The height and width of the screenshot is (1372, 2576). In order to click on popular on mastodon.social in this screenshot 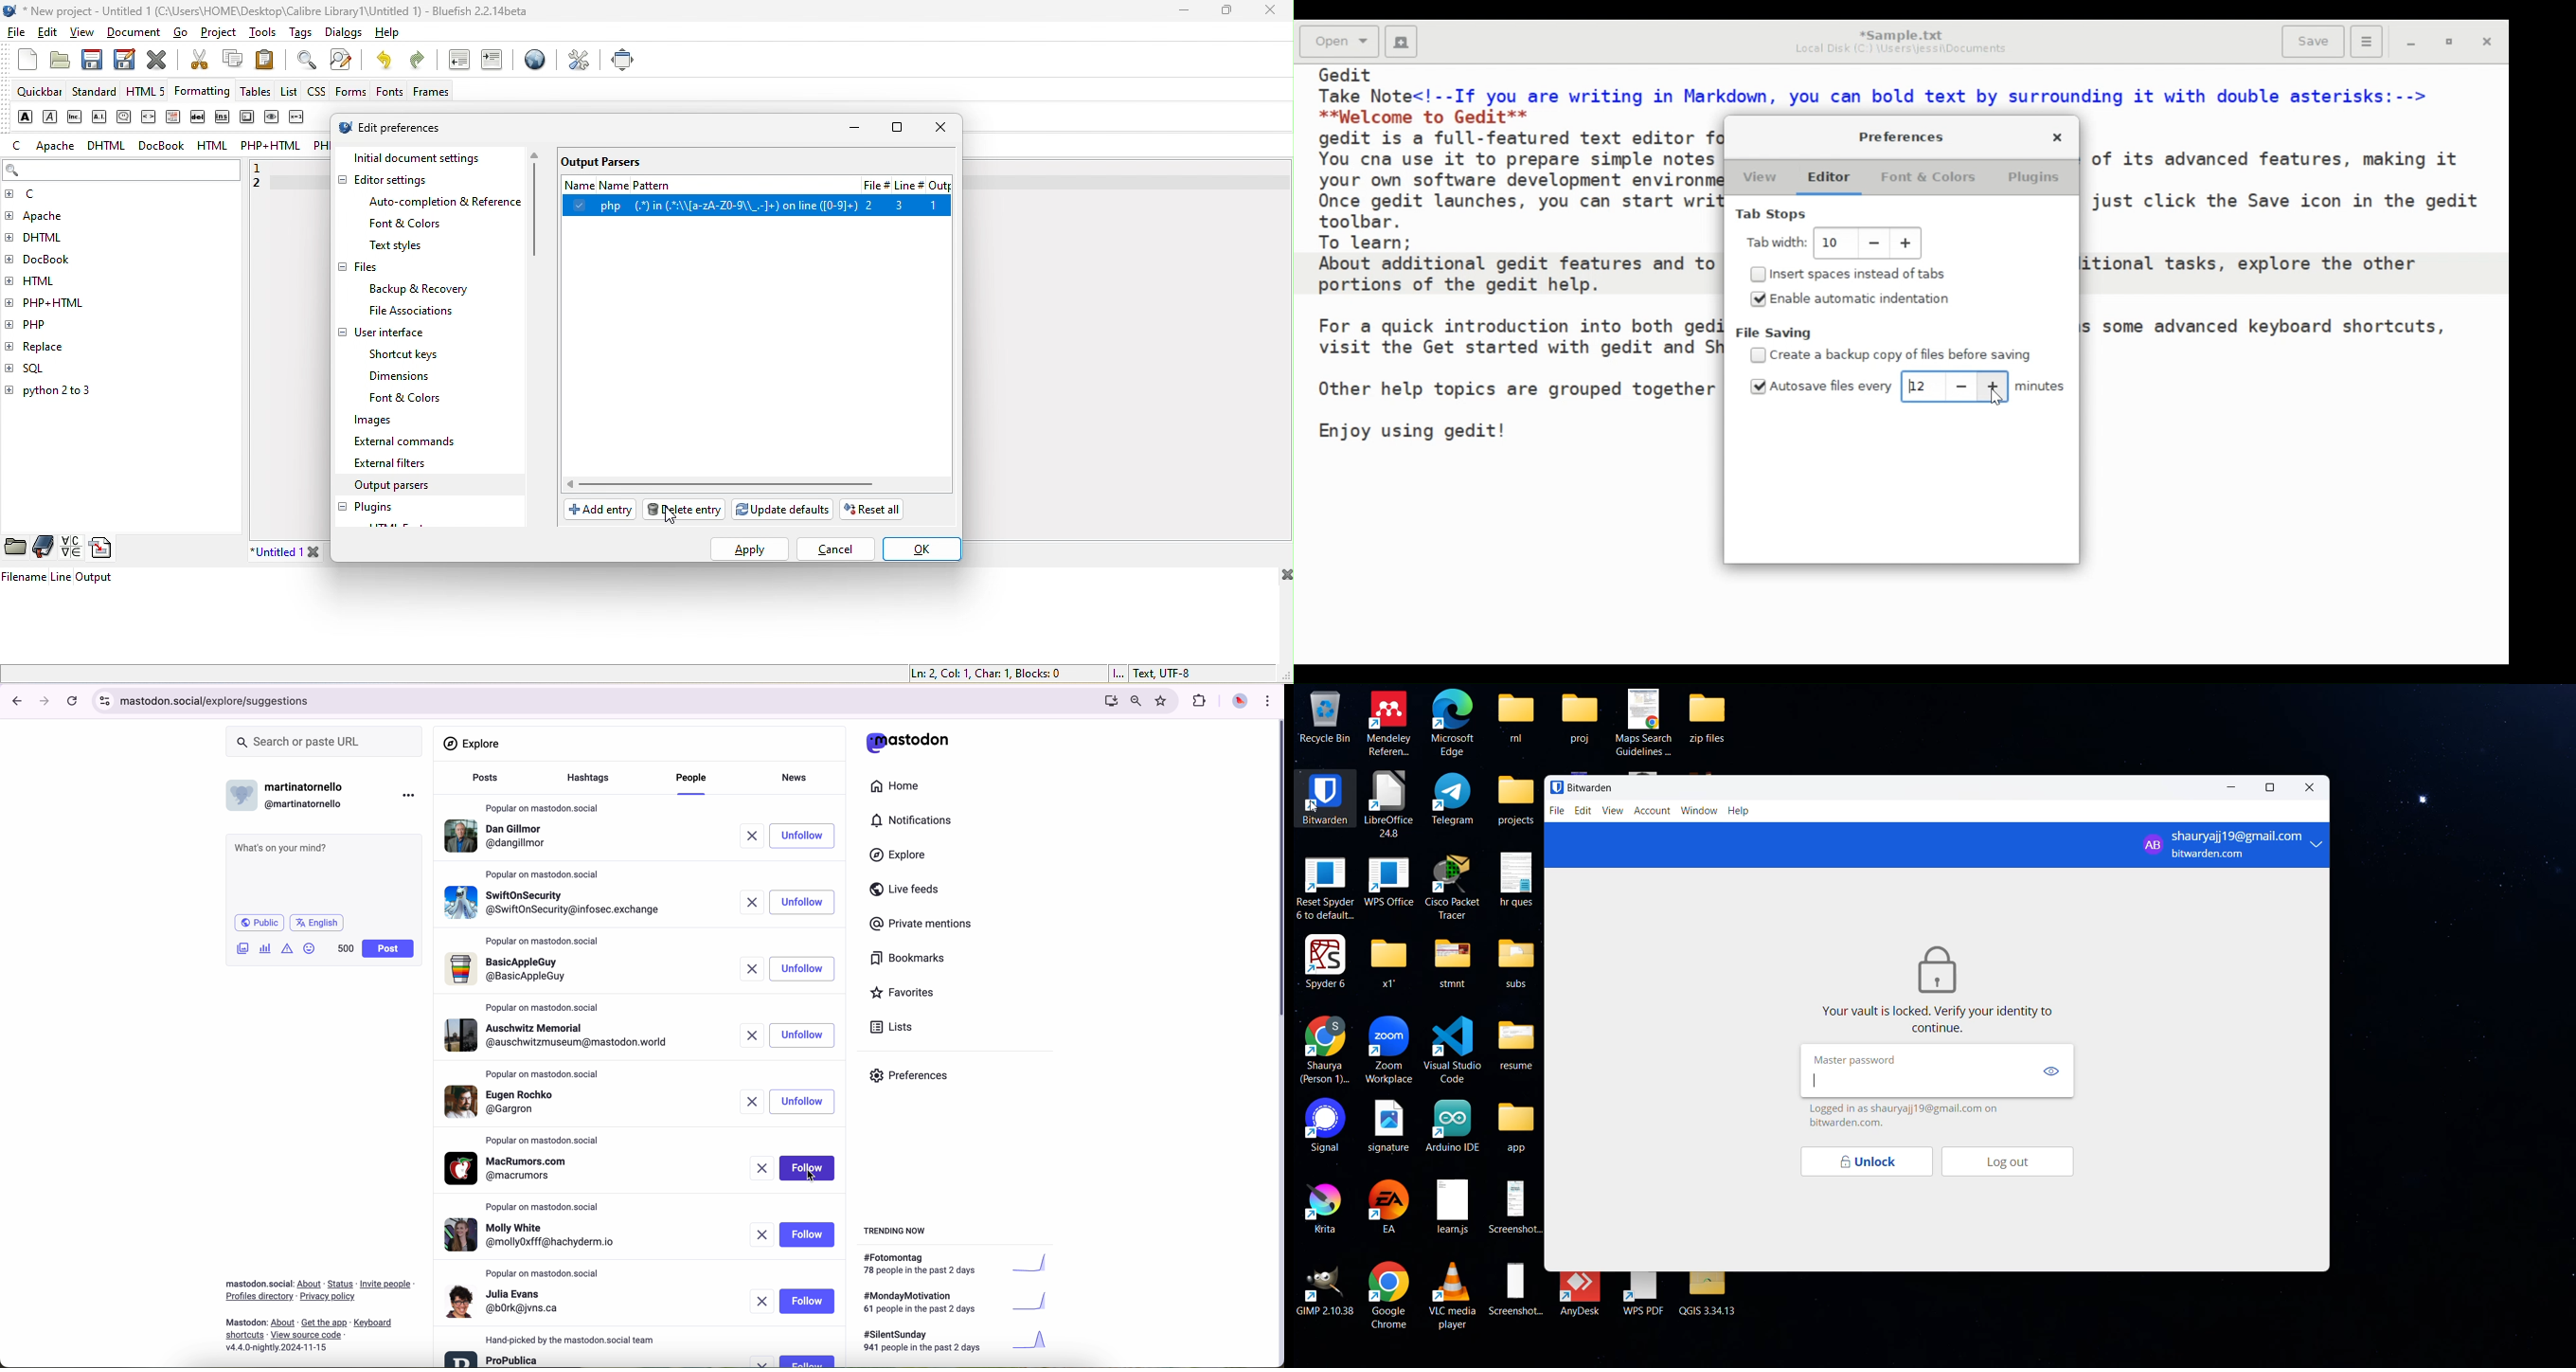, I will do `click(543, 942)`.